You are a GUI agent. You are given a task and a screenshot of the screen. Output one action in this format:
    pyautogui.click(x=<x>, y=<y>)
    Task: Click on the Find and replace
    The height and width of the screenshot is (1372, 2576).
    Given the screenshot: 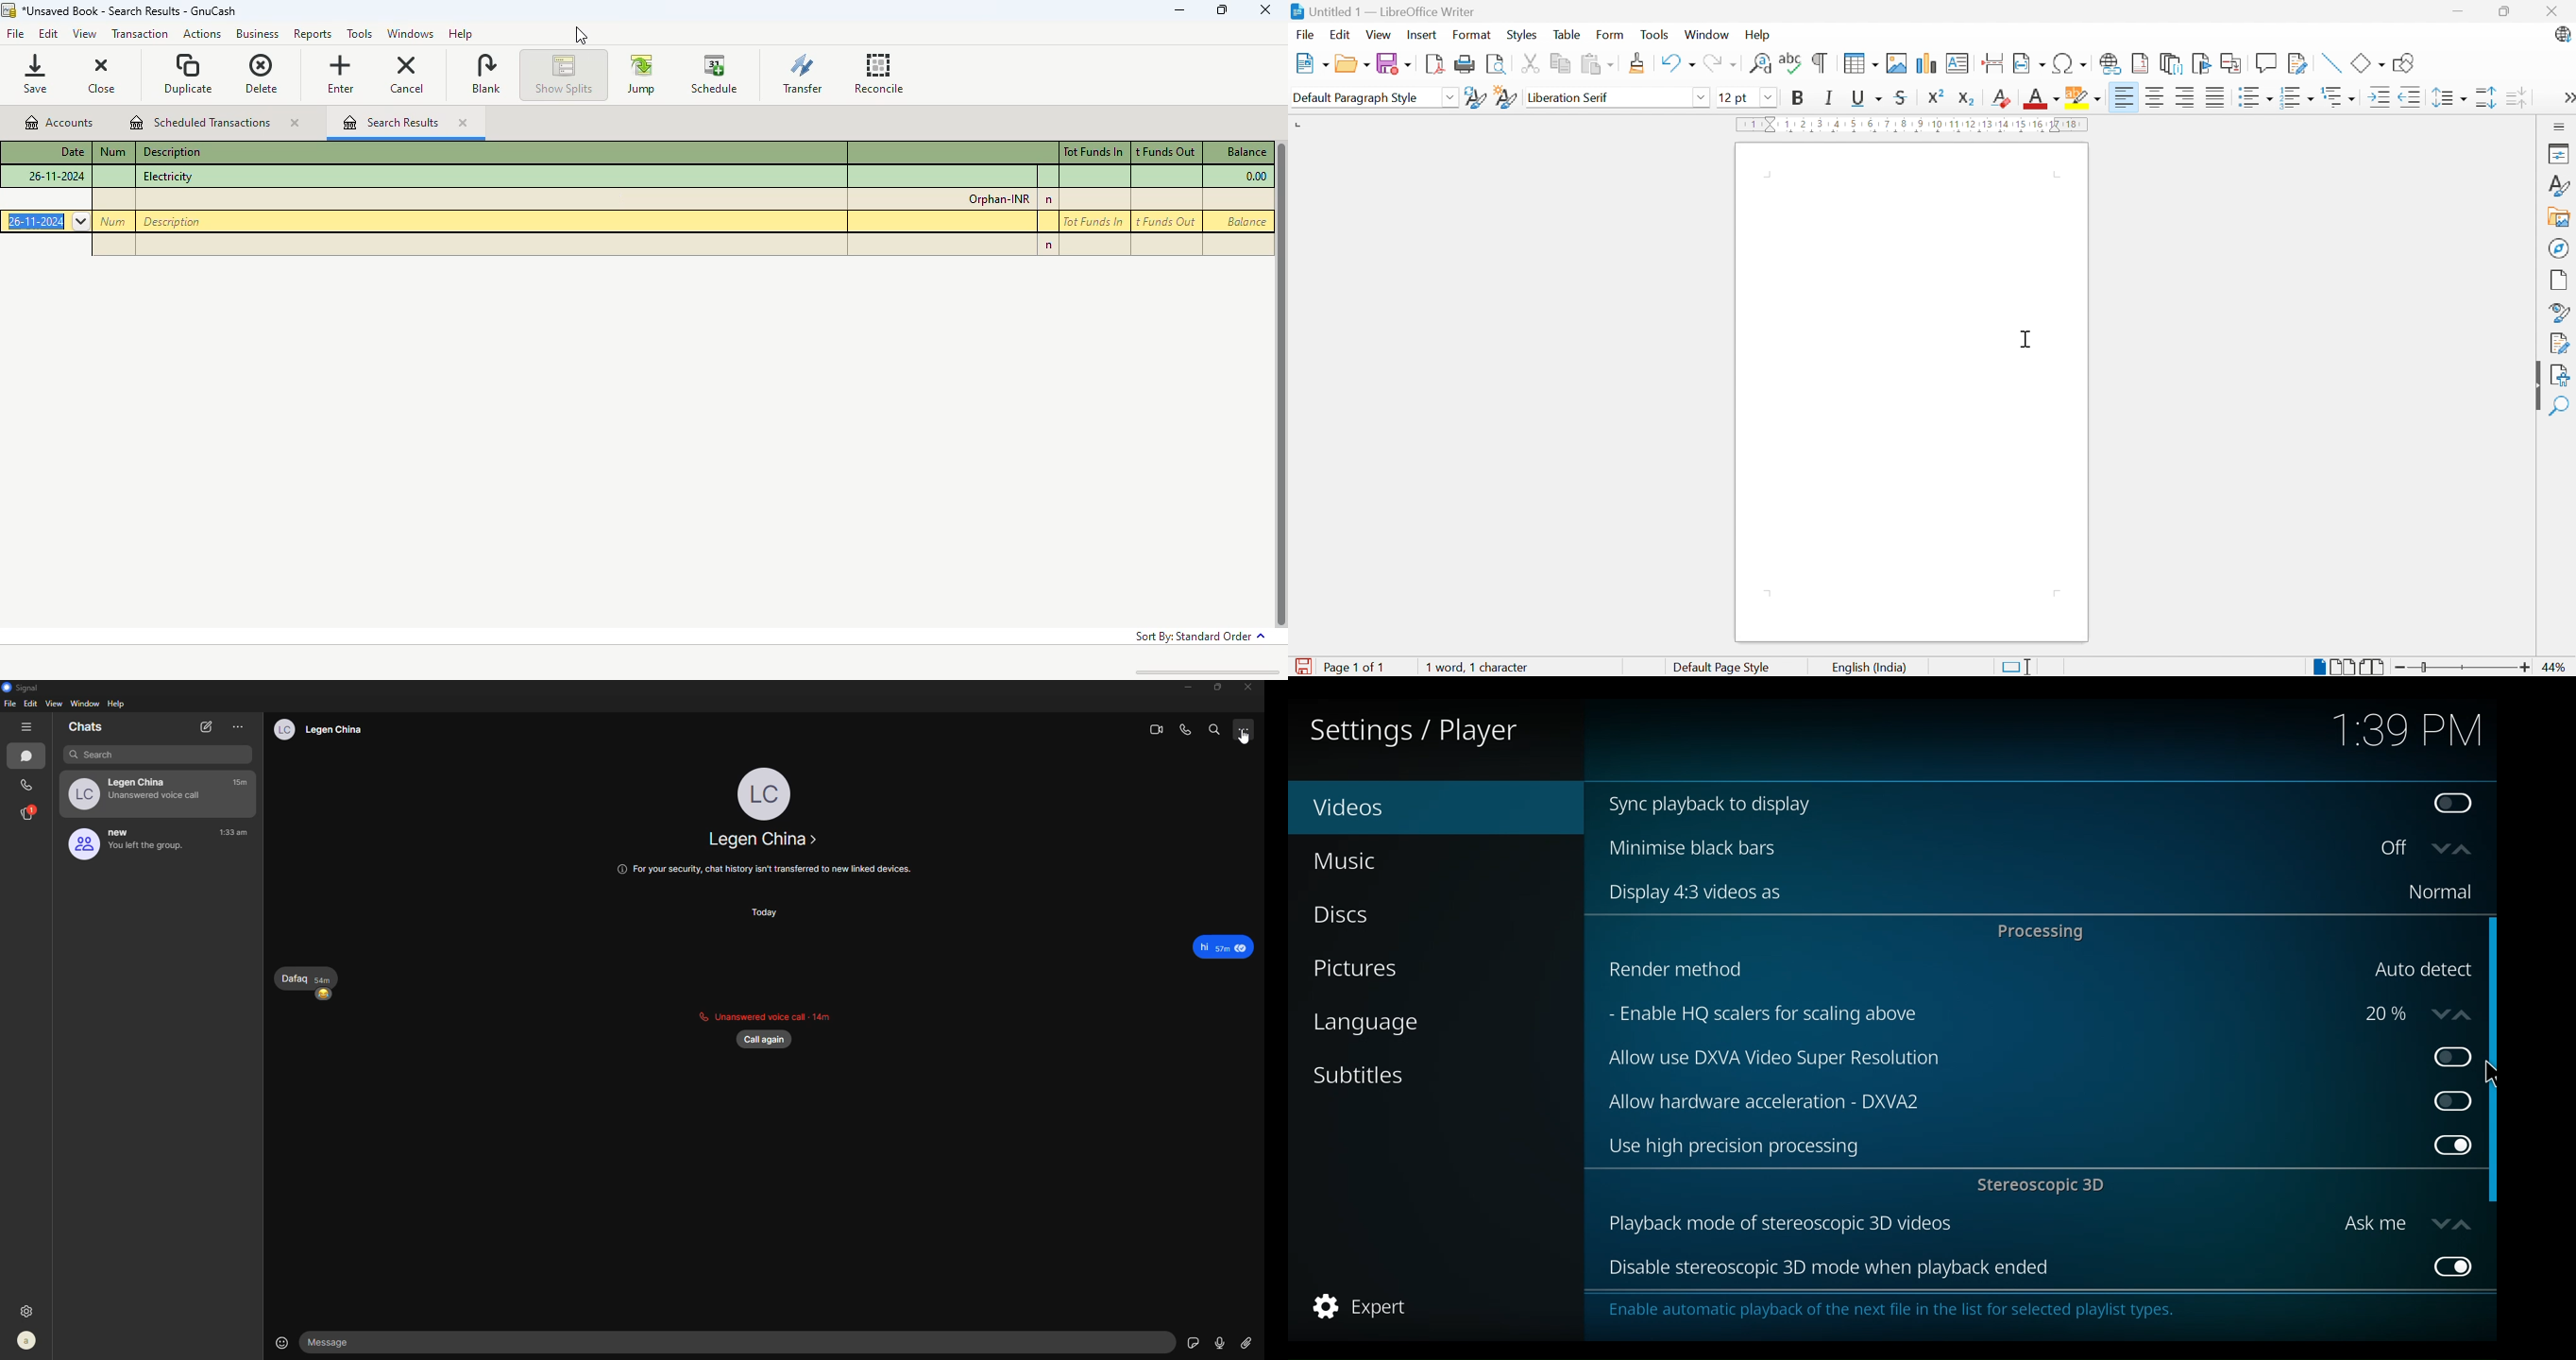 What is the action you would take?
    pyautogui.click(x=1759, y=64)
    